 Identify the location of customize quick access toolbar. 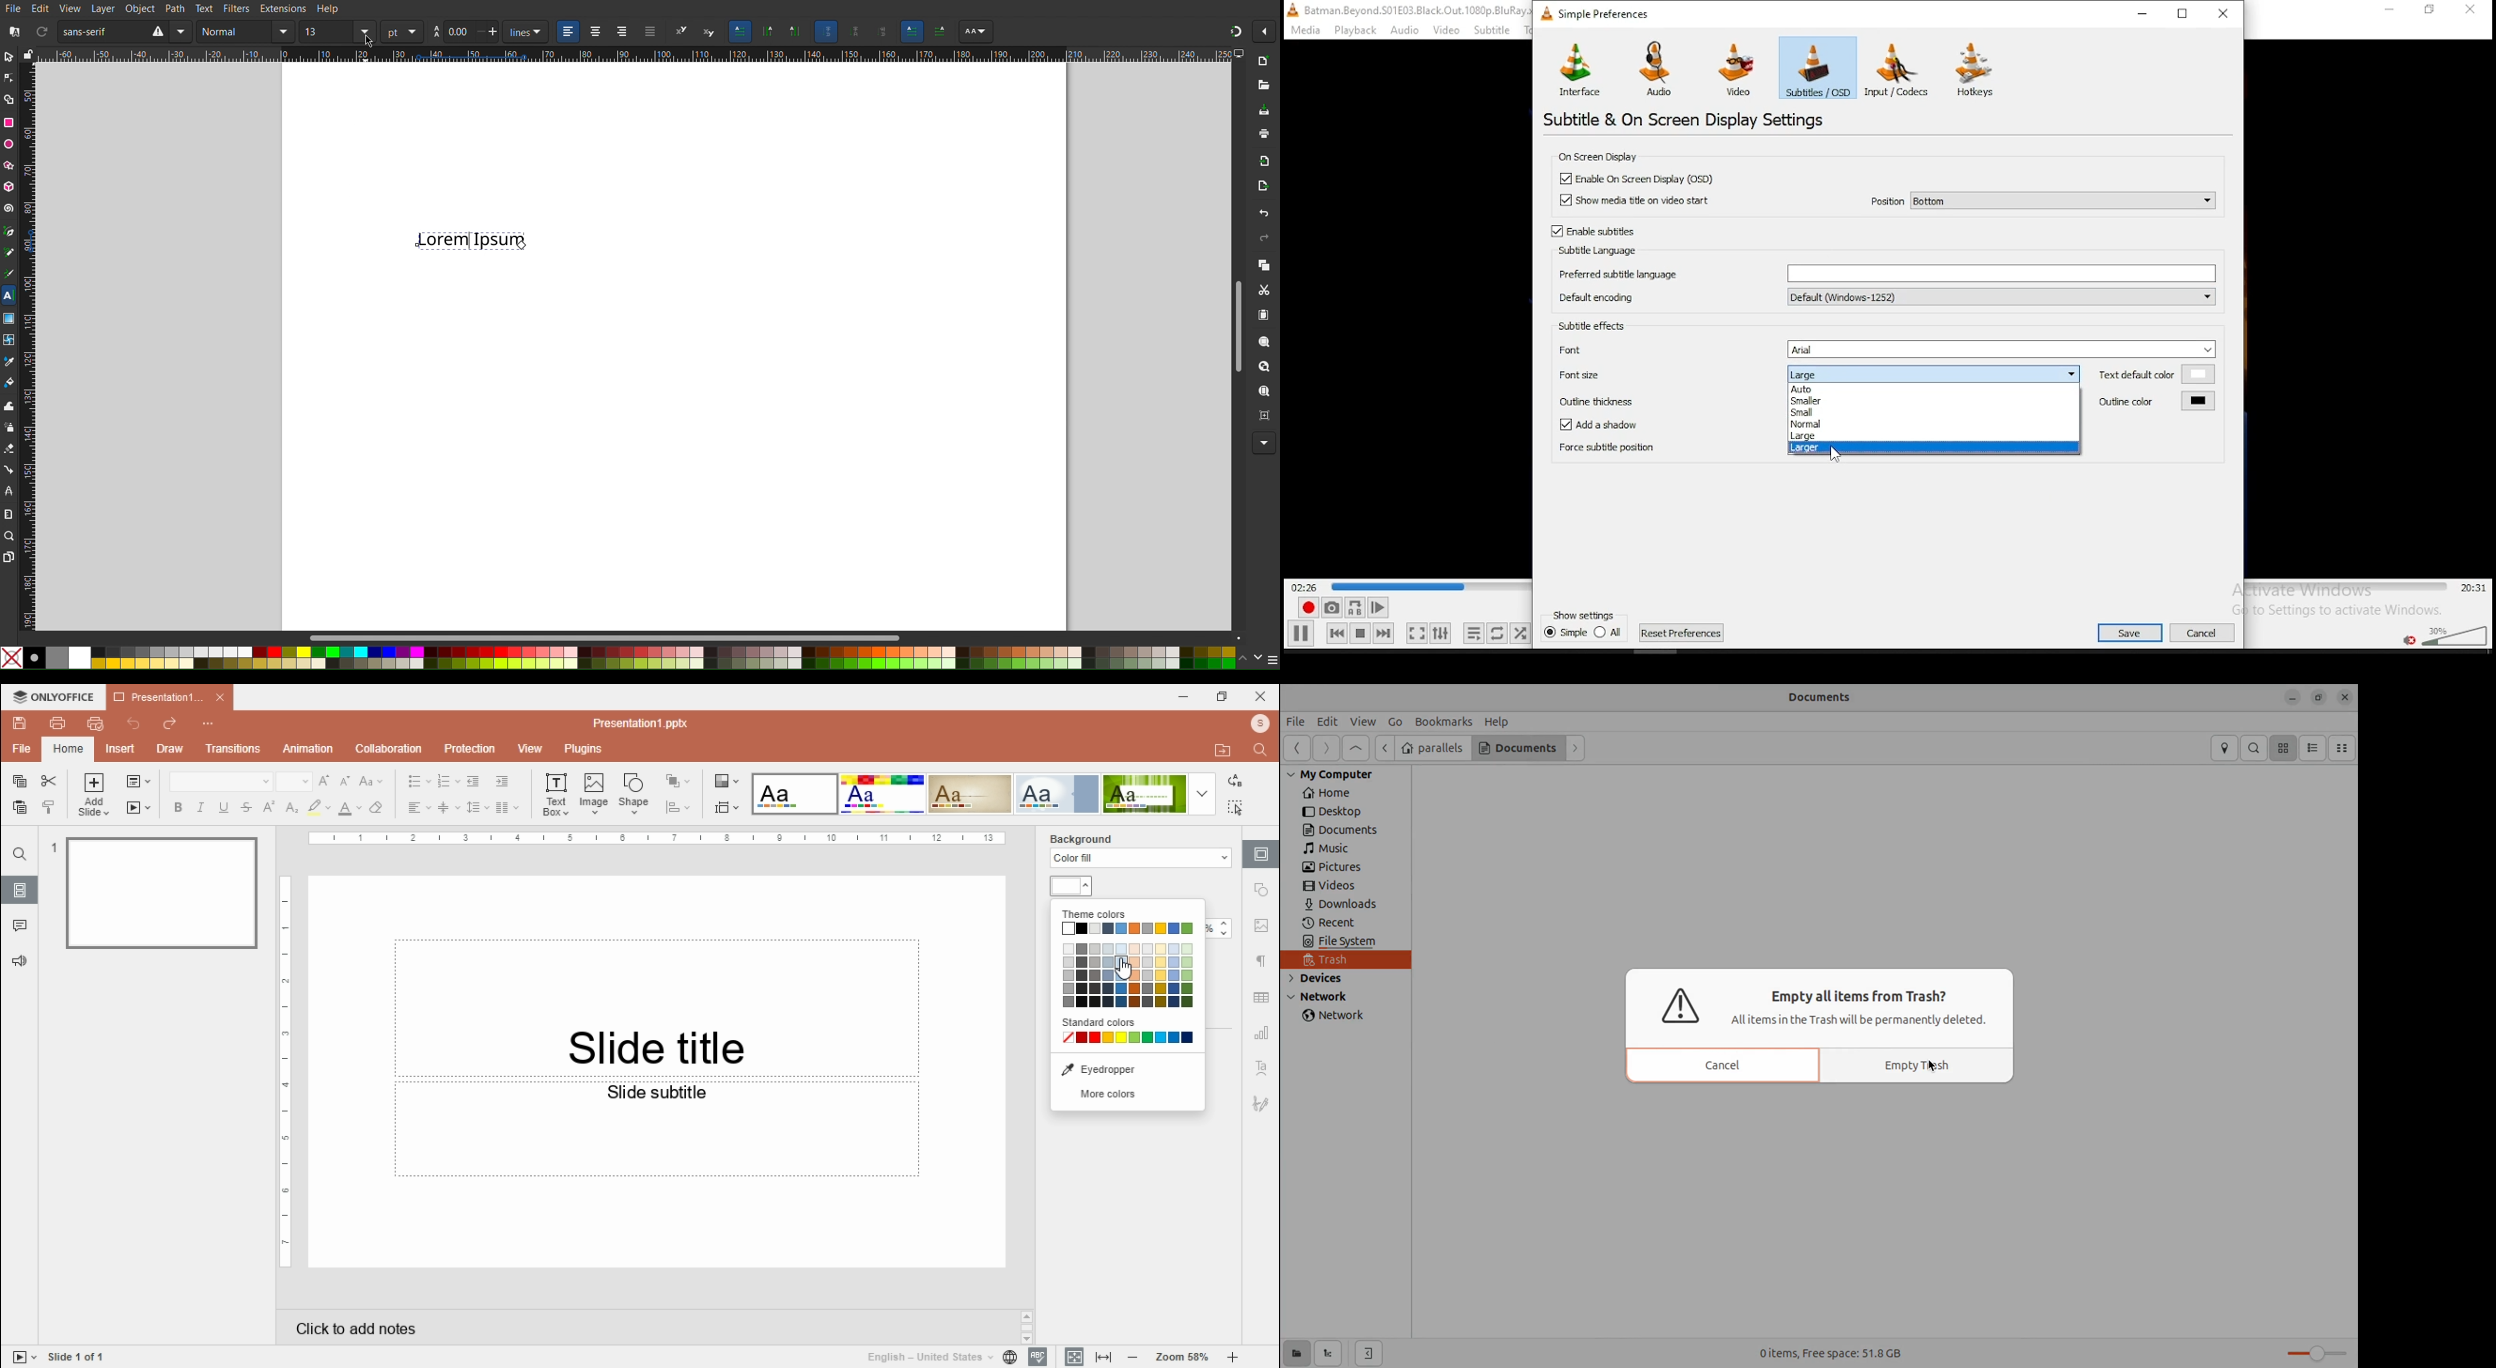
(207, 724).